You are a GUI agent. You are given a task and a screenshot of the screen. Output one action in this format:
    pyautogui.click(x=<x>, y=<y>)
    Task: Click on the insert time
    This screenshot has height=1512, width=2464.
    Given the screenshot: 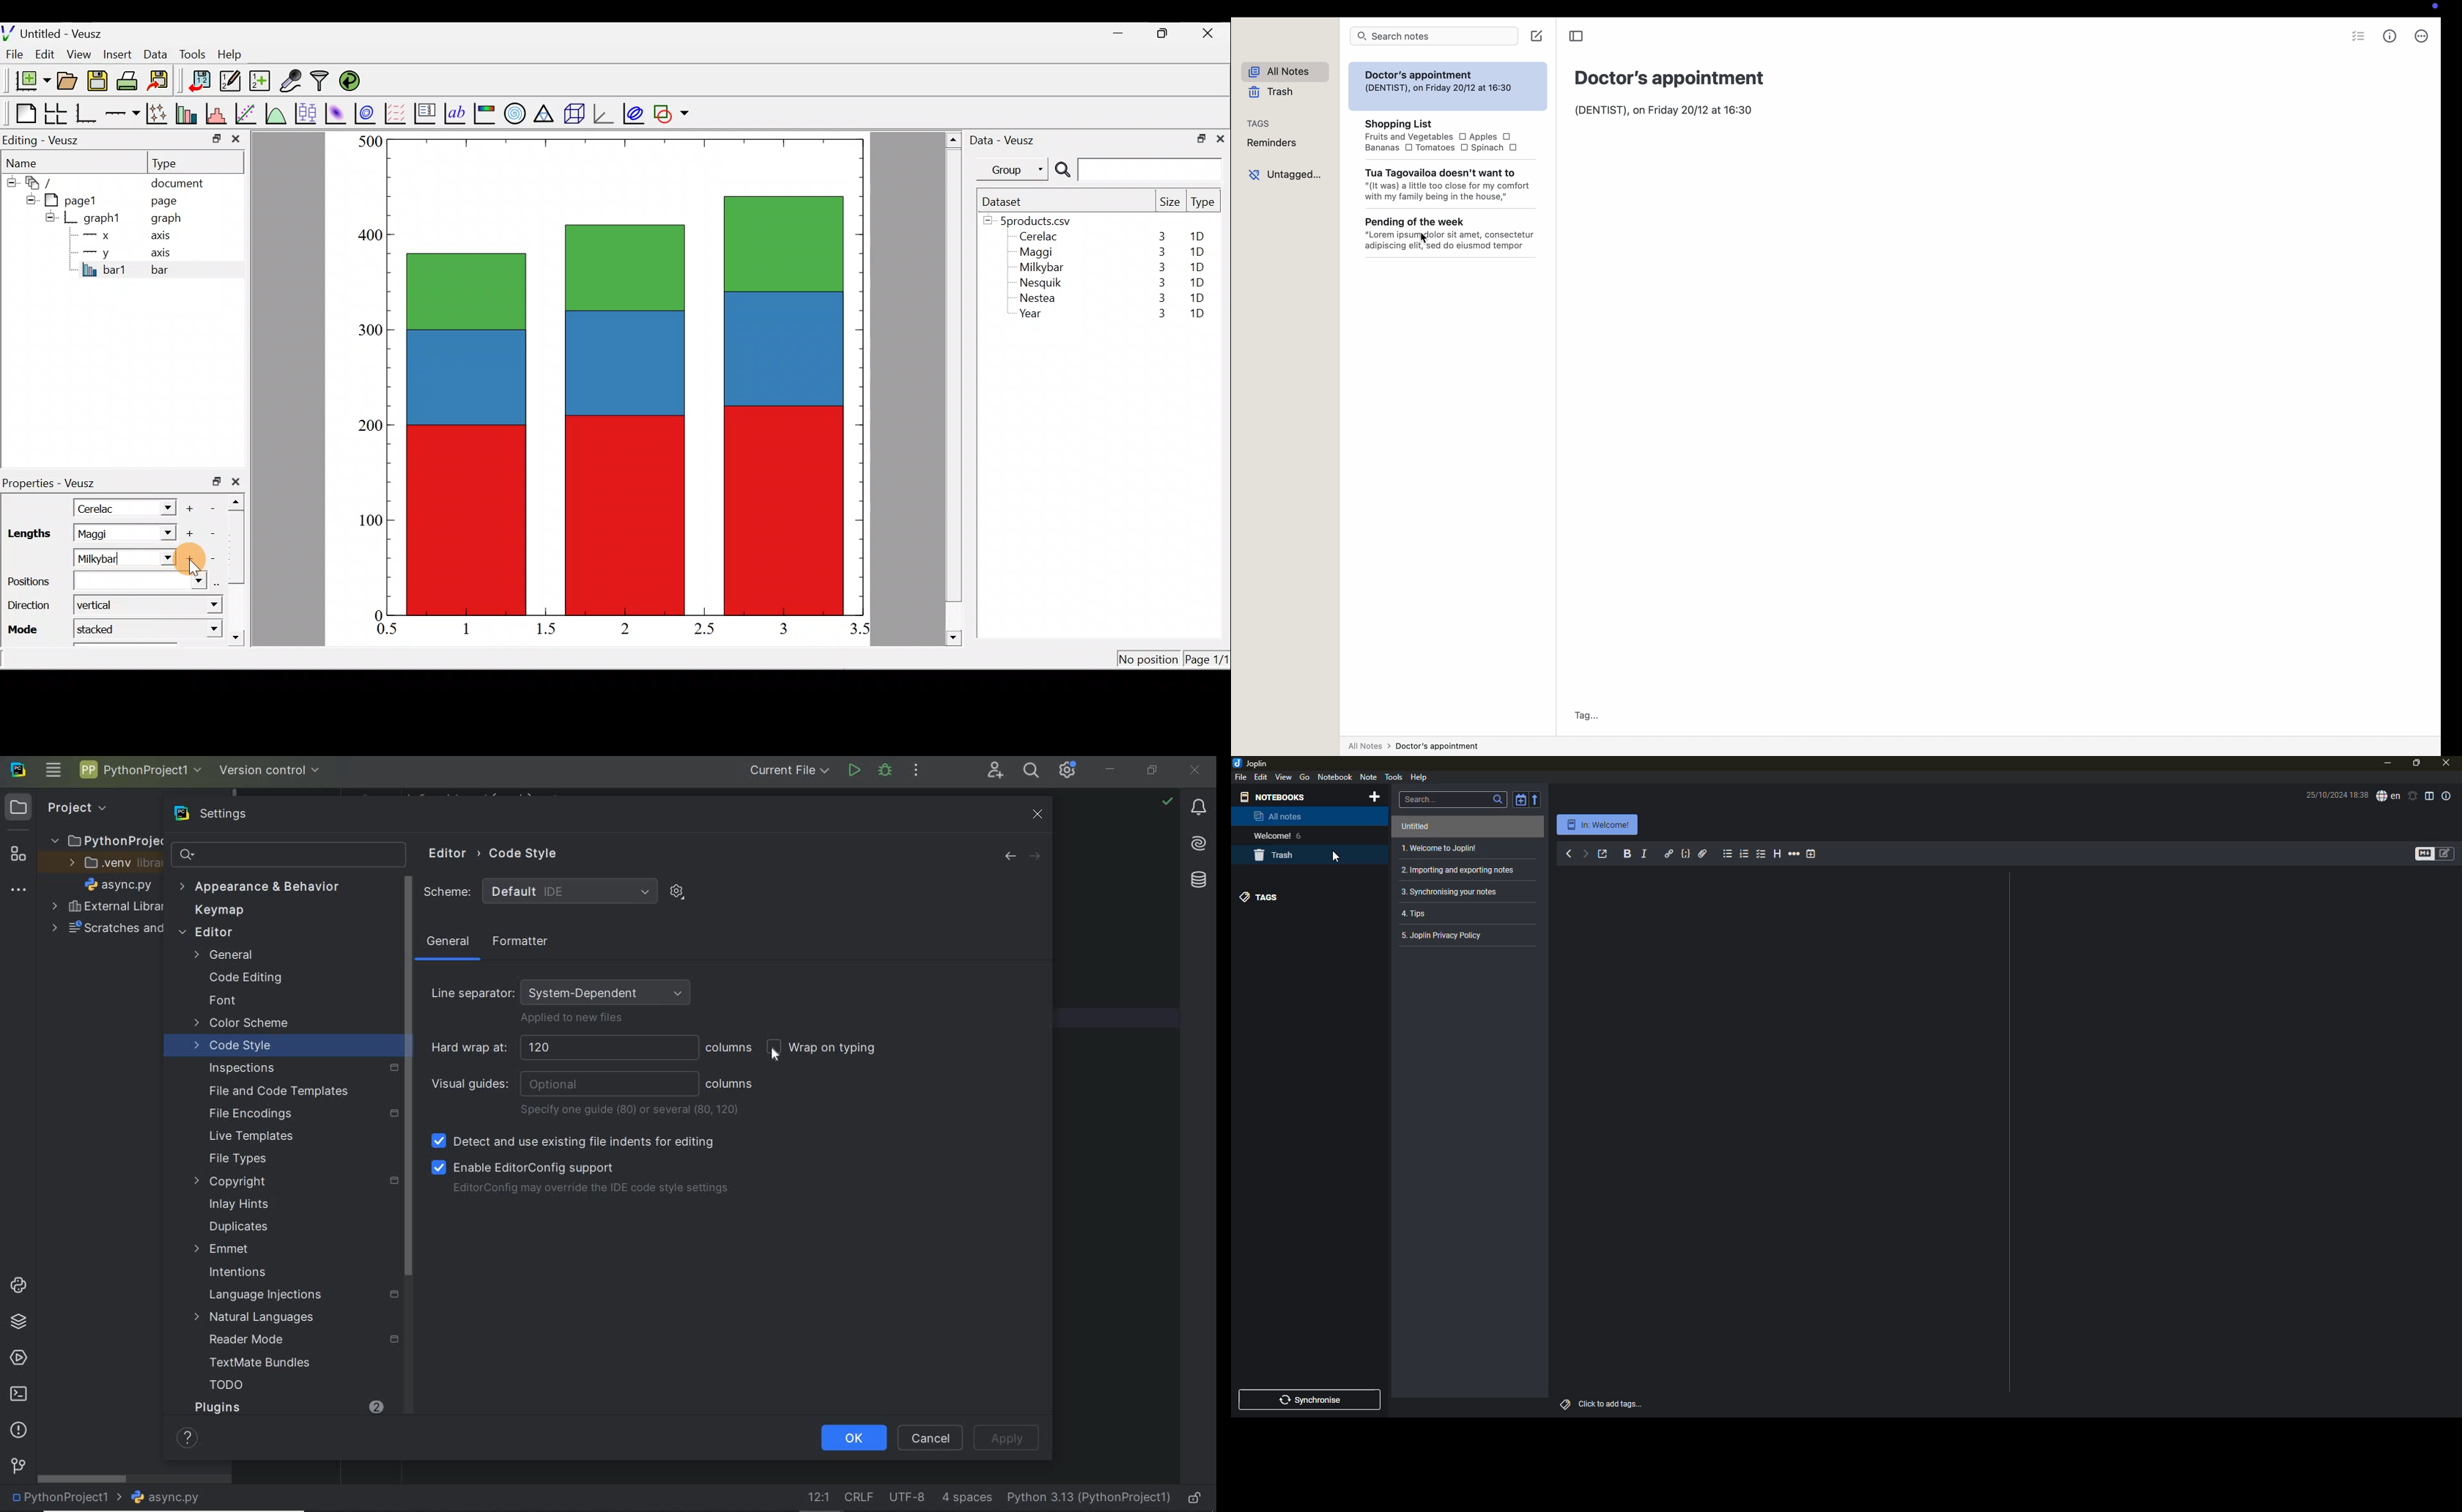 What is the action you would take?
    pyautogui.click(x=1816, y=854)
    